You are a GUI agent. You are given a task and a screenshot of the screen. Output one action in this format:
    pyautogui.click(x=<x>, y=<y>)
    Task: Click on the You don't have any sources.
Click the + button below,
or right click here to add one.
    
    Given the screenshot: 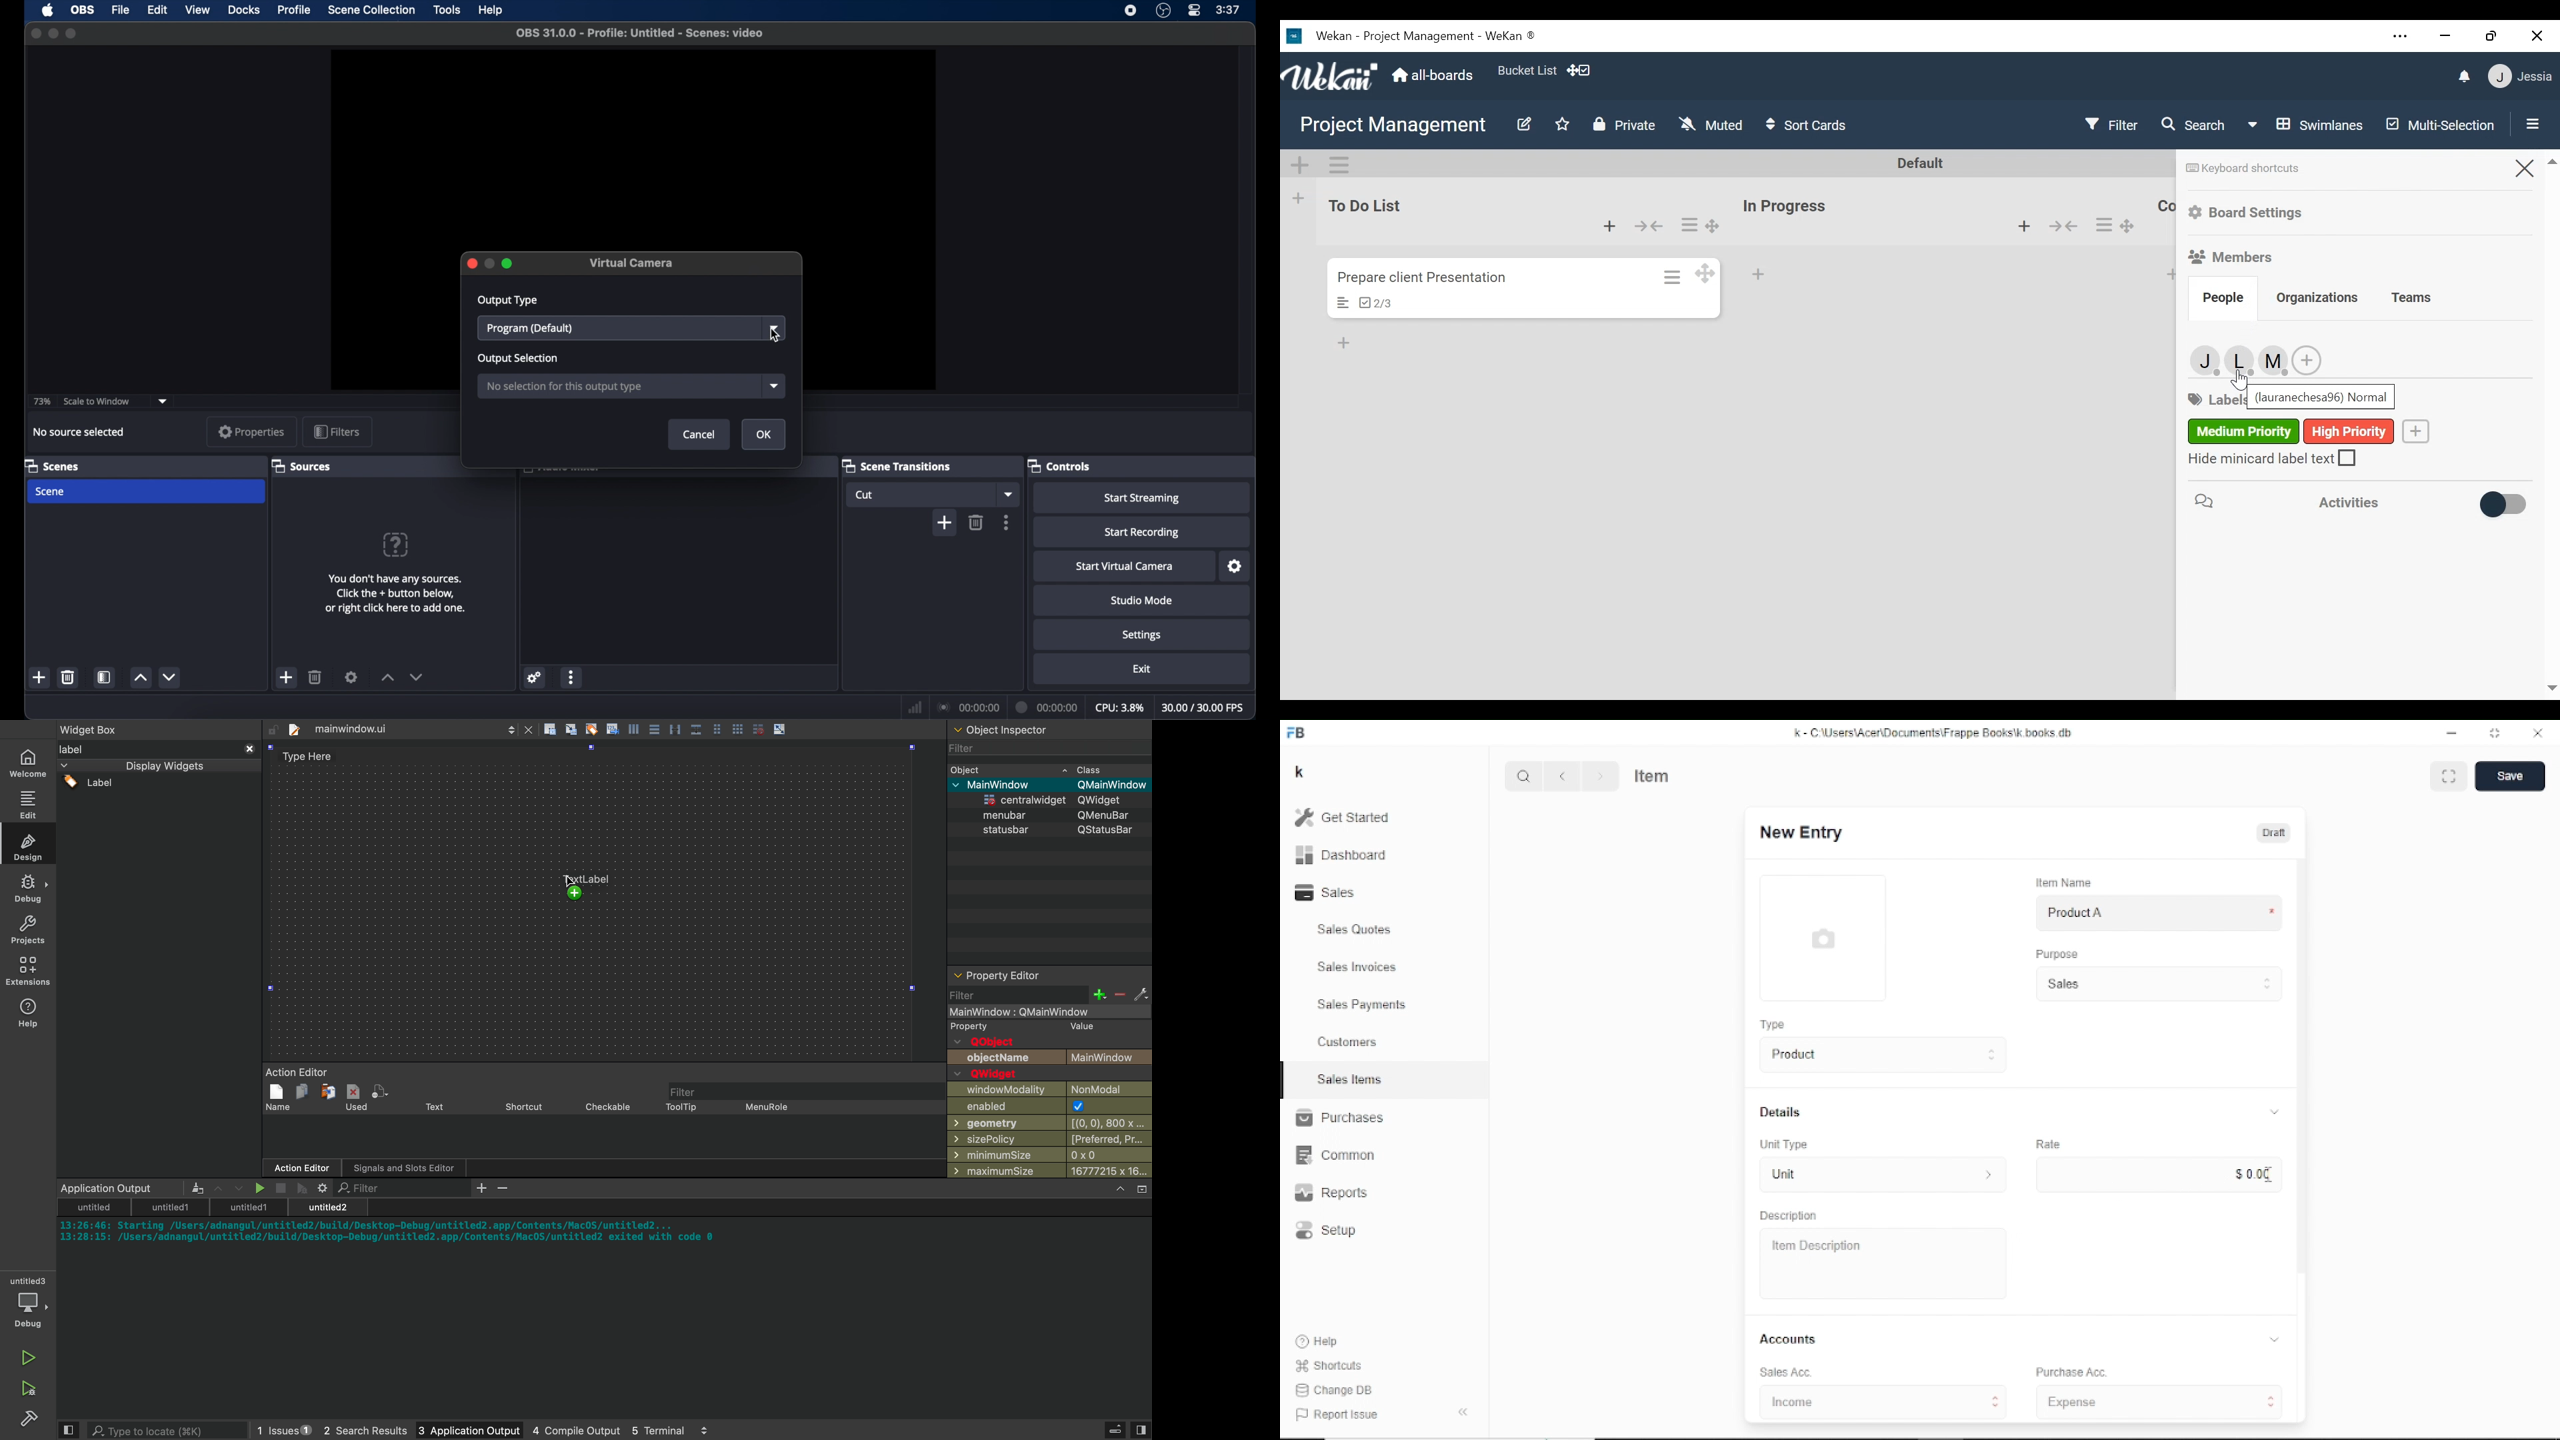 What is the action you would take?
    pyautogui.click(x=397, y=597)
    